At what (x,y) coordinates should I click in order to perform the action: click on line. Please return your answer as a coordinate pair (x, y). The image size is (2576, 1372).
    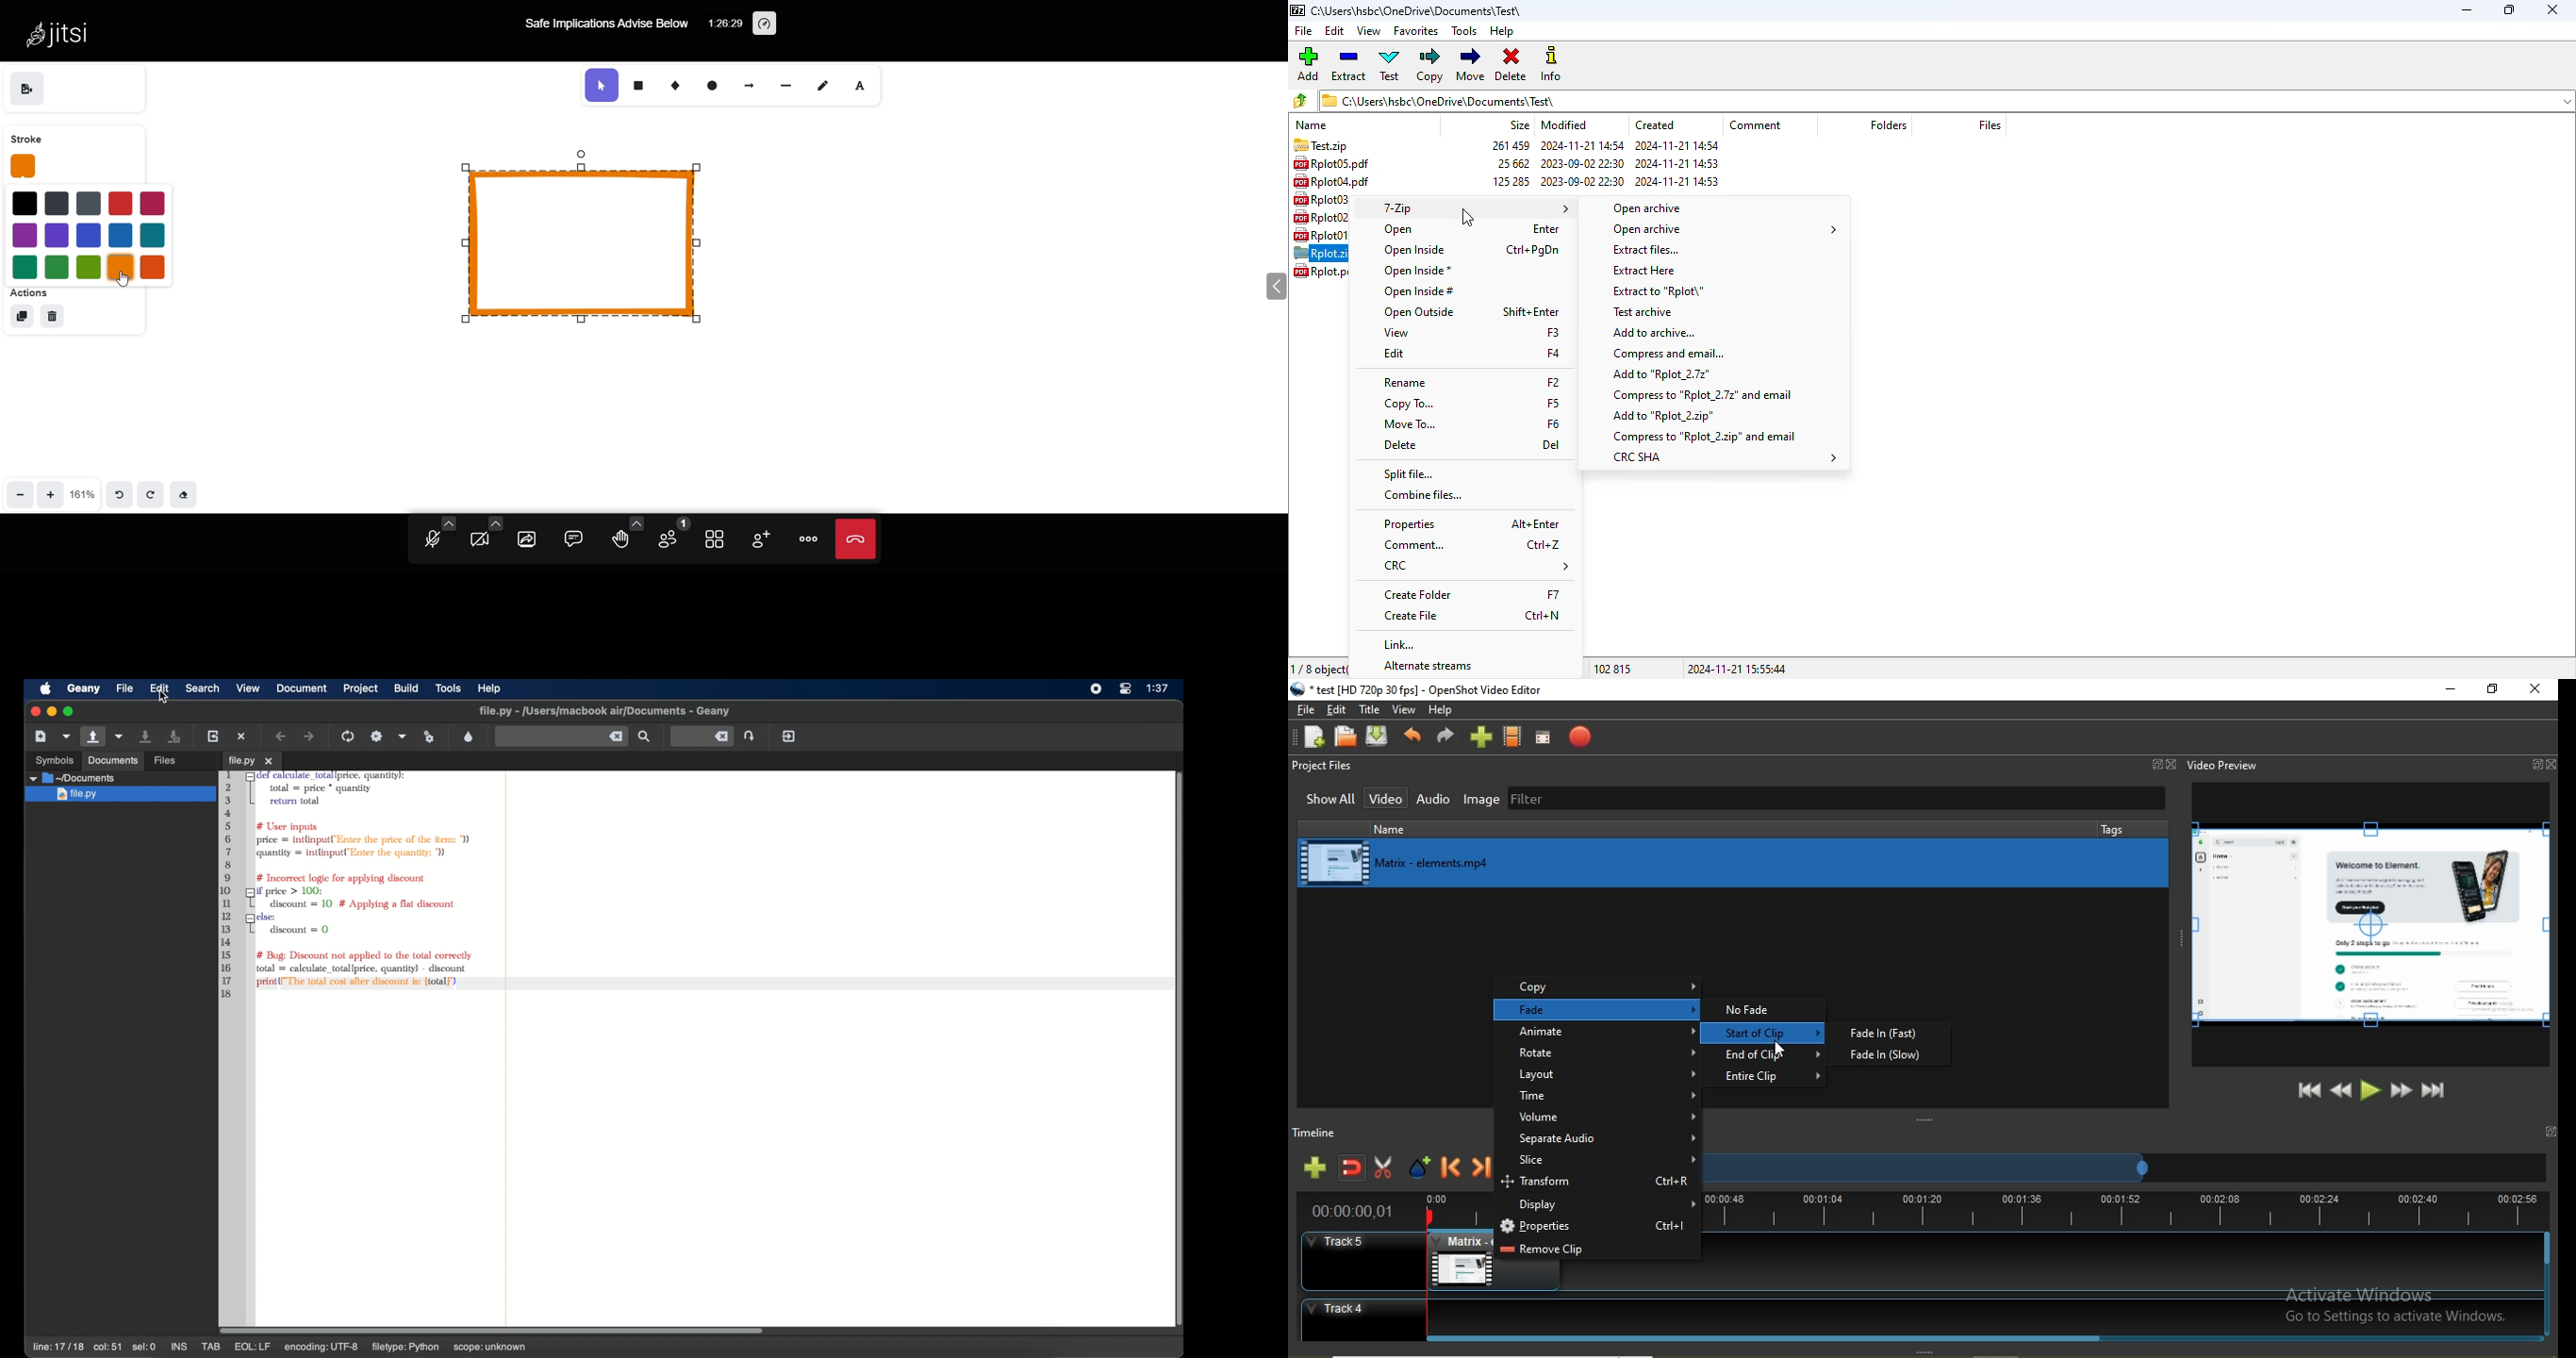
    Looking at the image, I should click on (783, 85).